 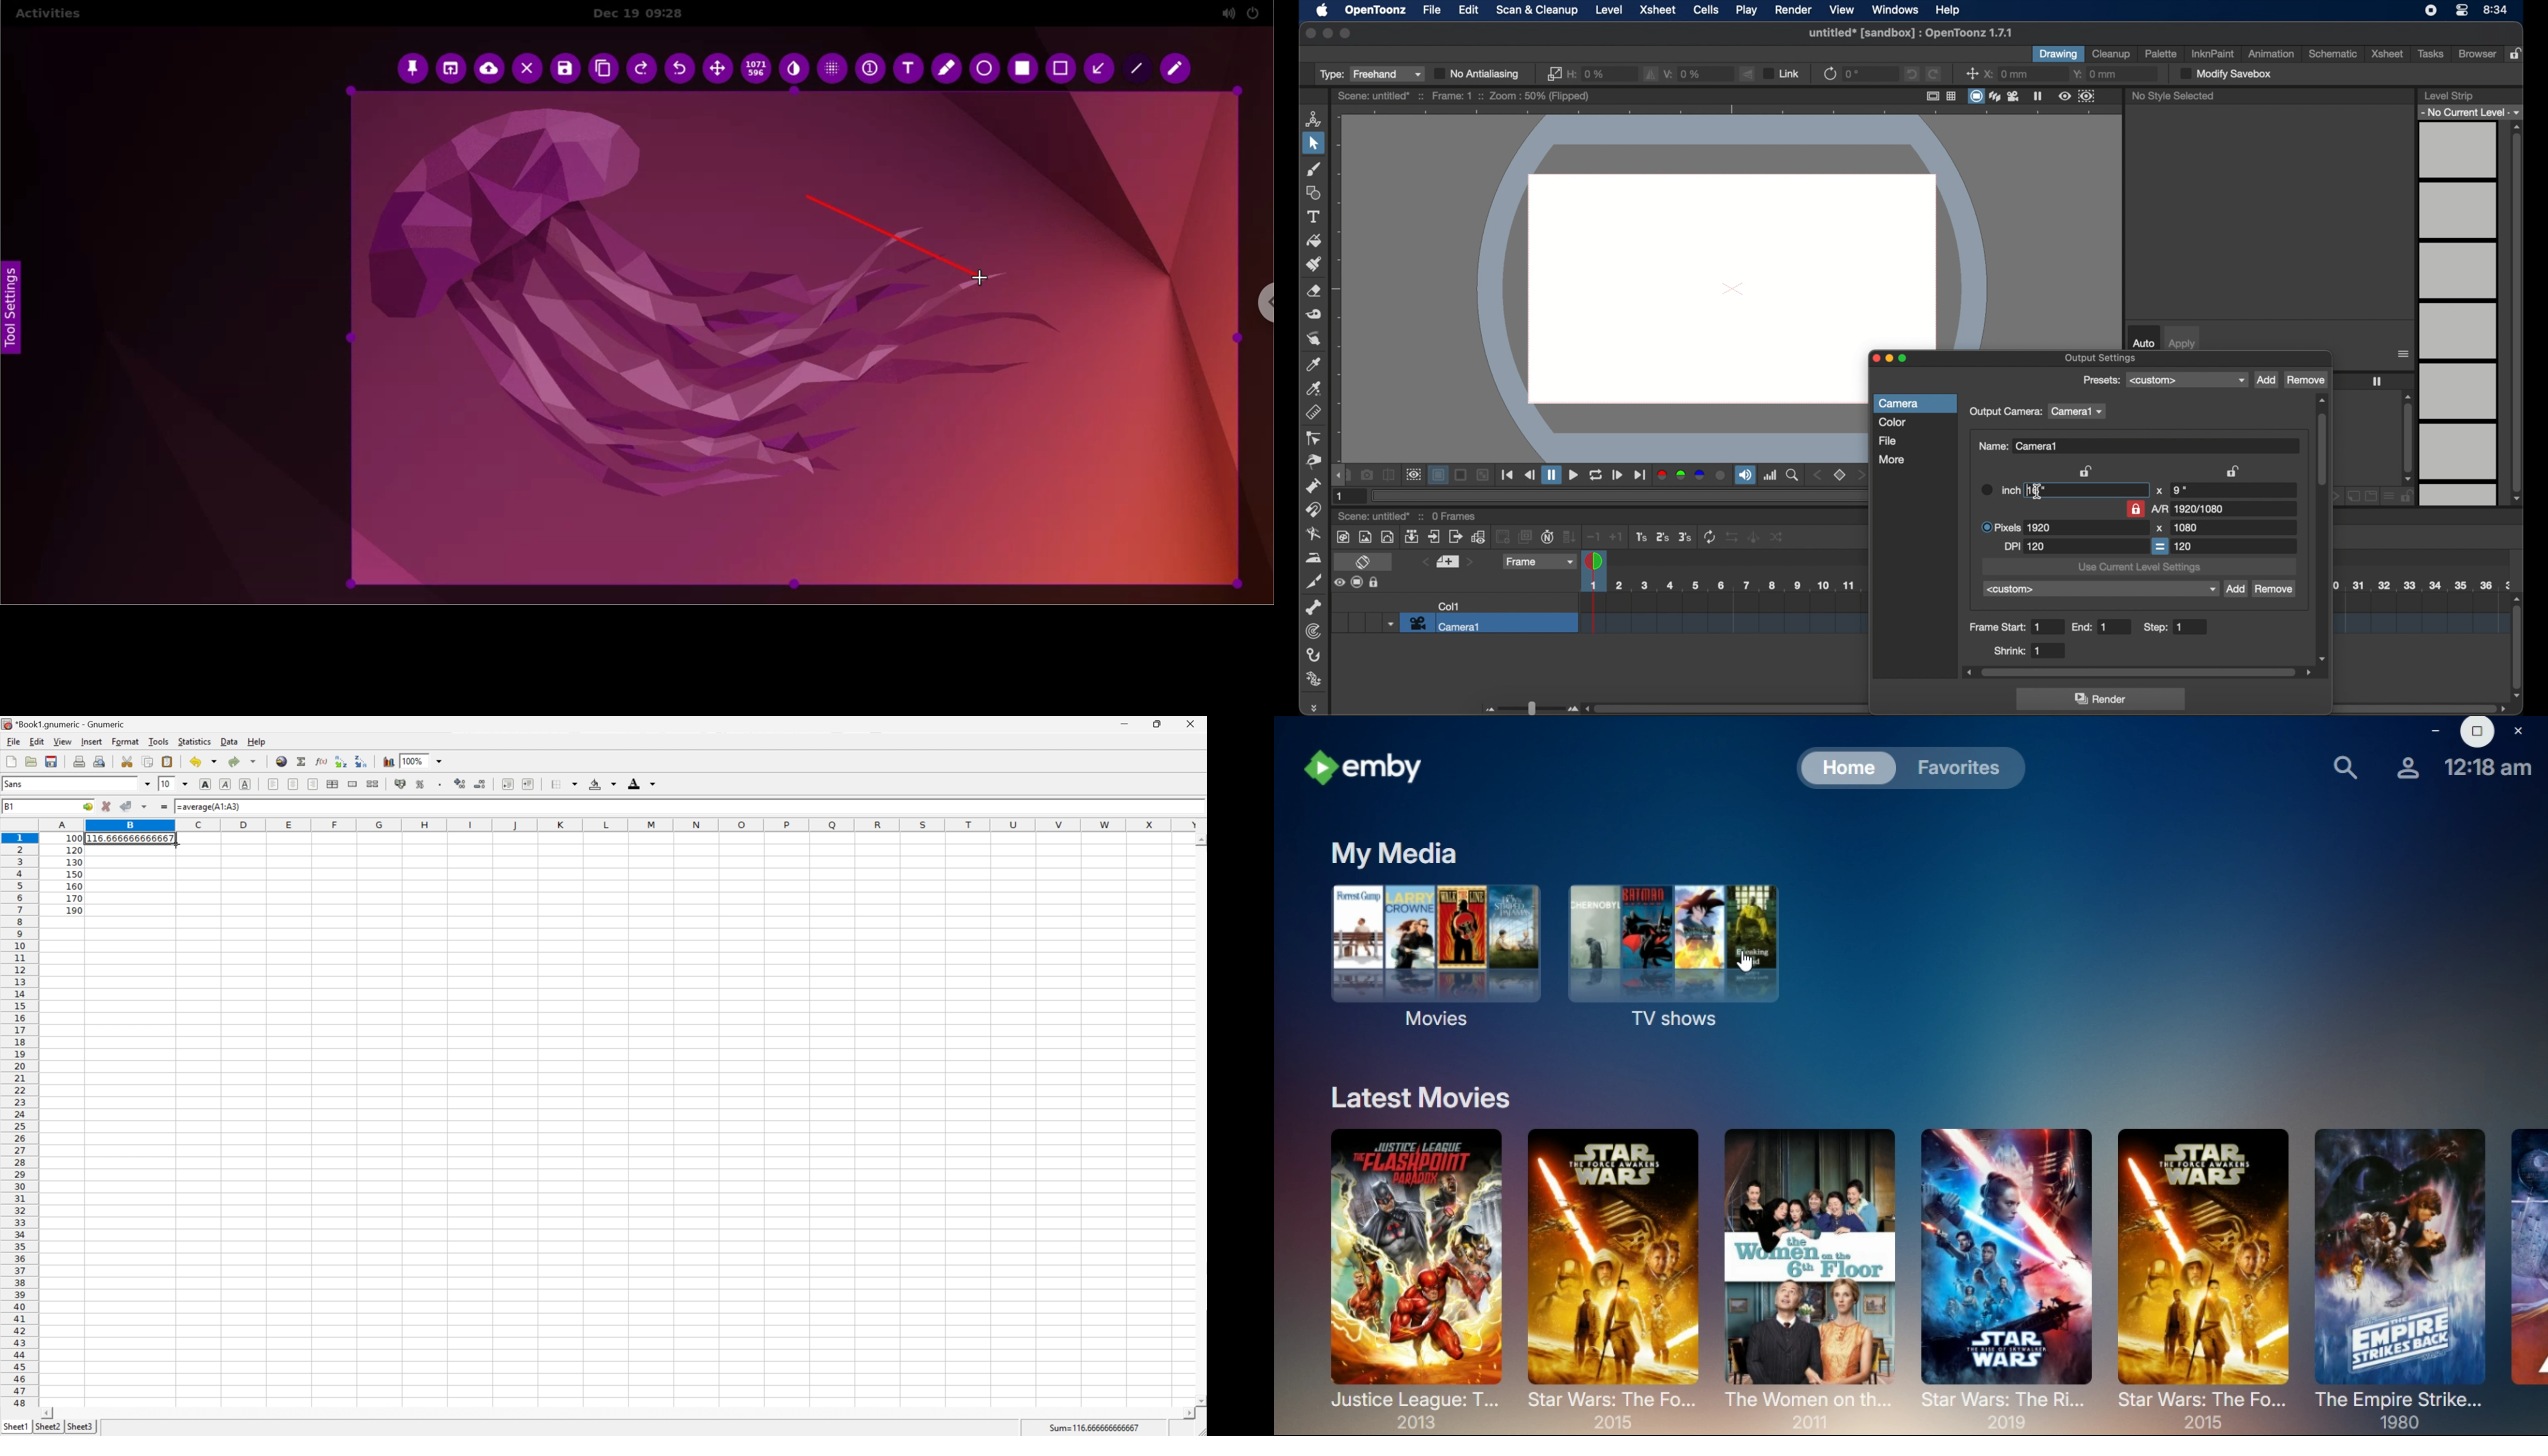 I want to click on , so click(x=1552, y=476).